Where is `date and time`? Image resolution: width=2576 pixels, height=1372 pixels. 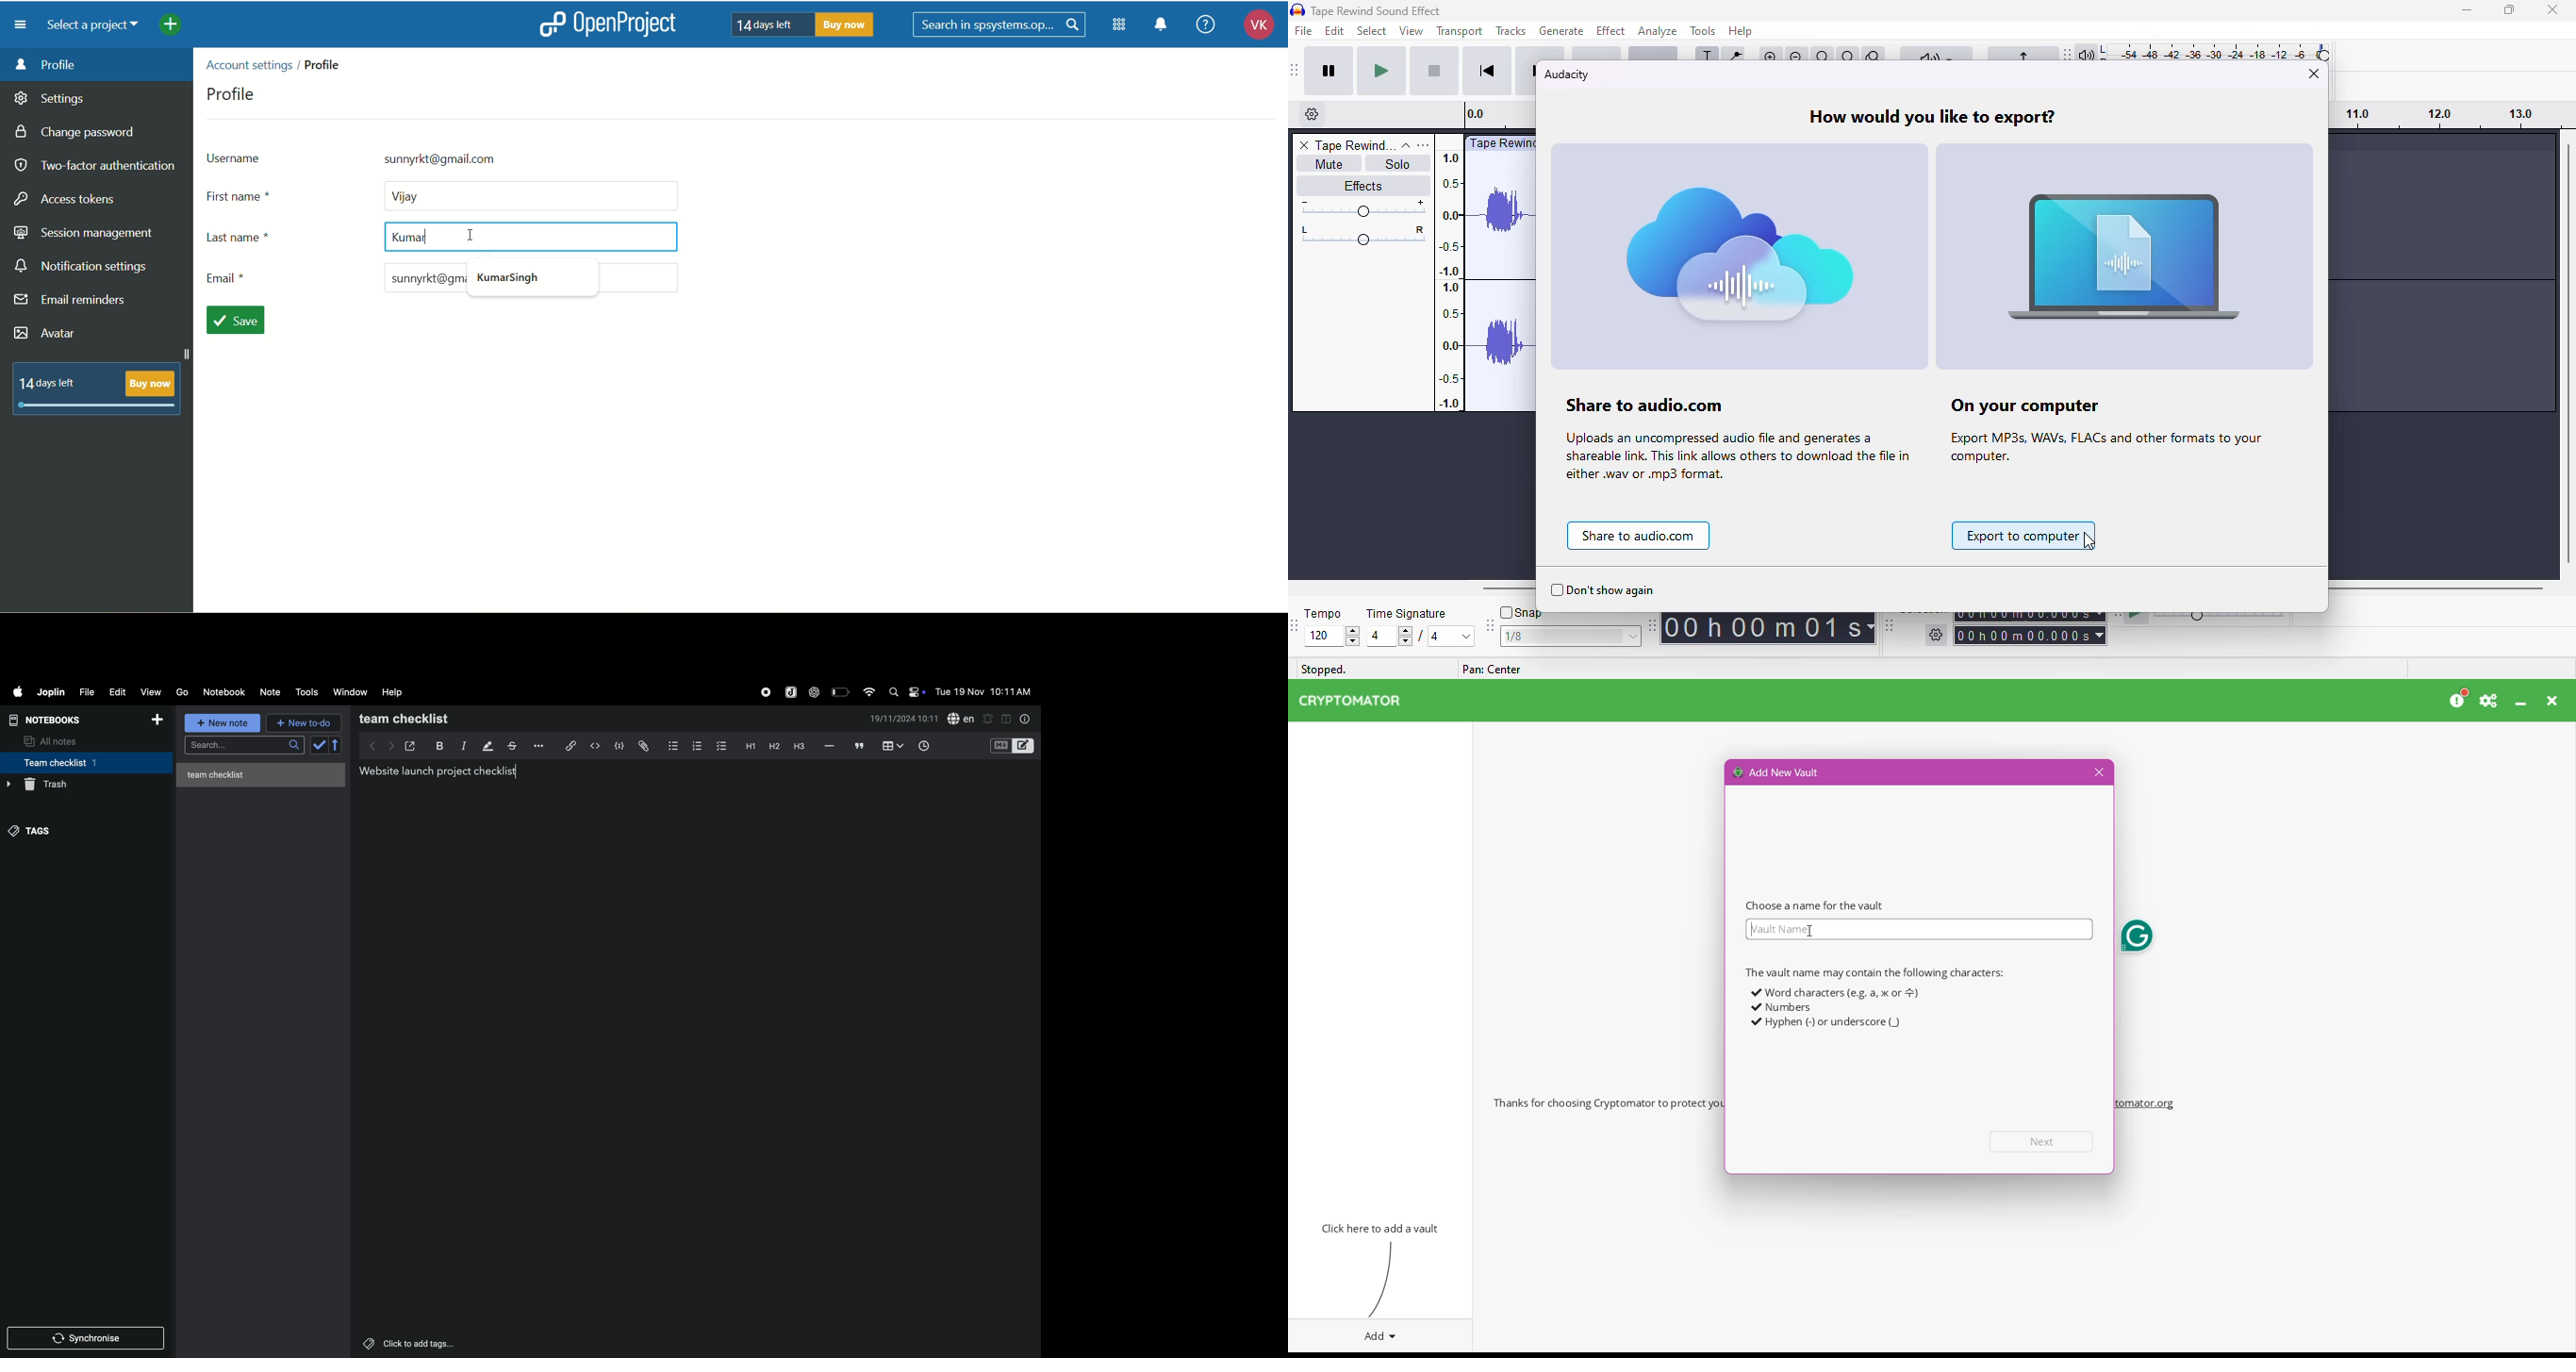 date and time is located at coordinates (984, 692).